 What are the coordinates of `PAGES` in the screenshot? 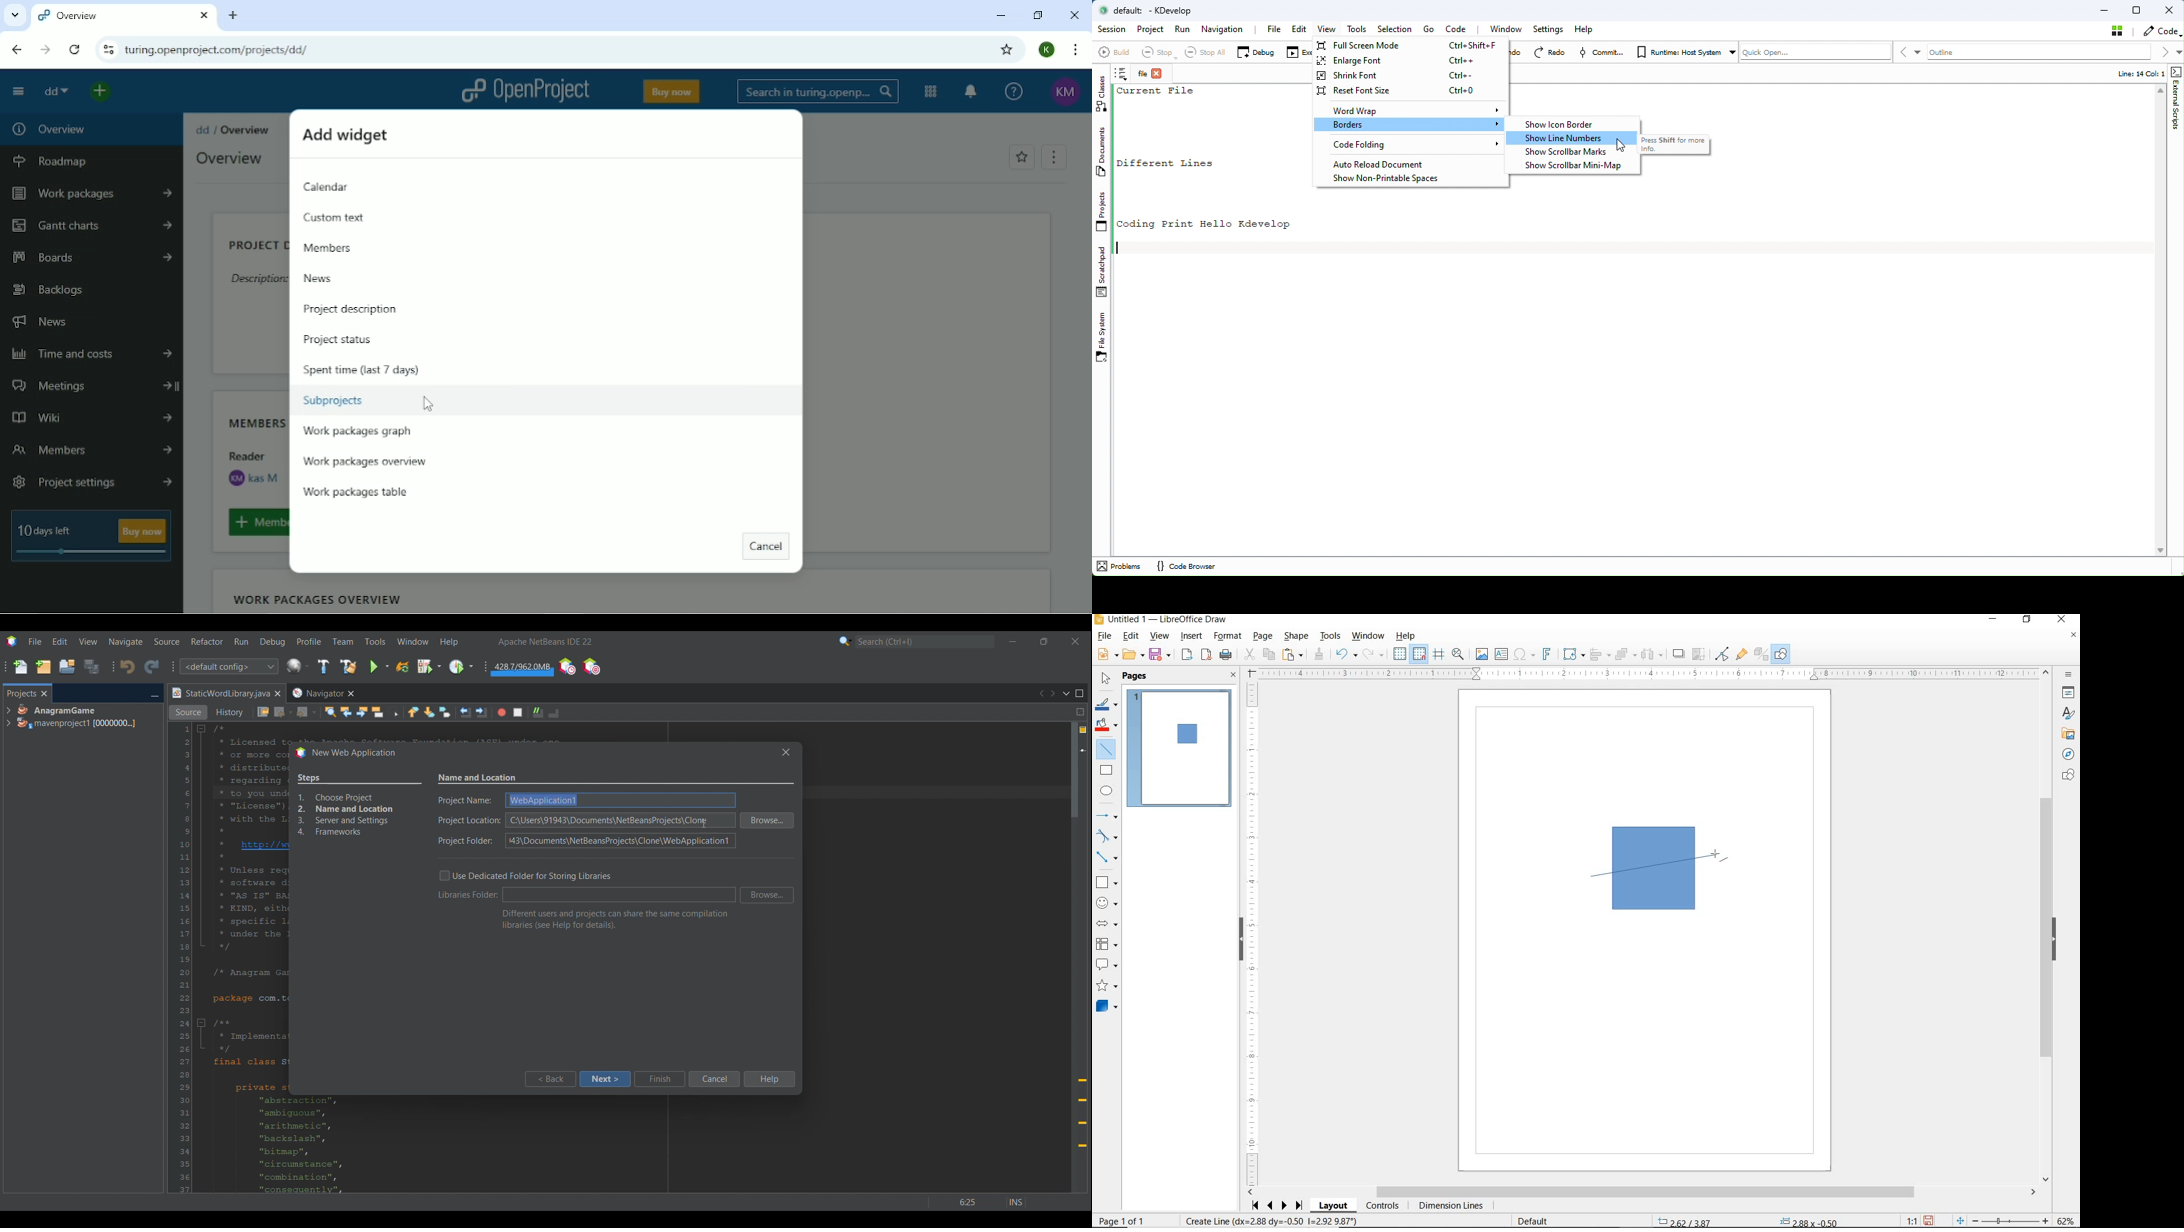 It's located at (1136, 677).